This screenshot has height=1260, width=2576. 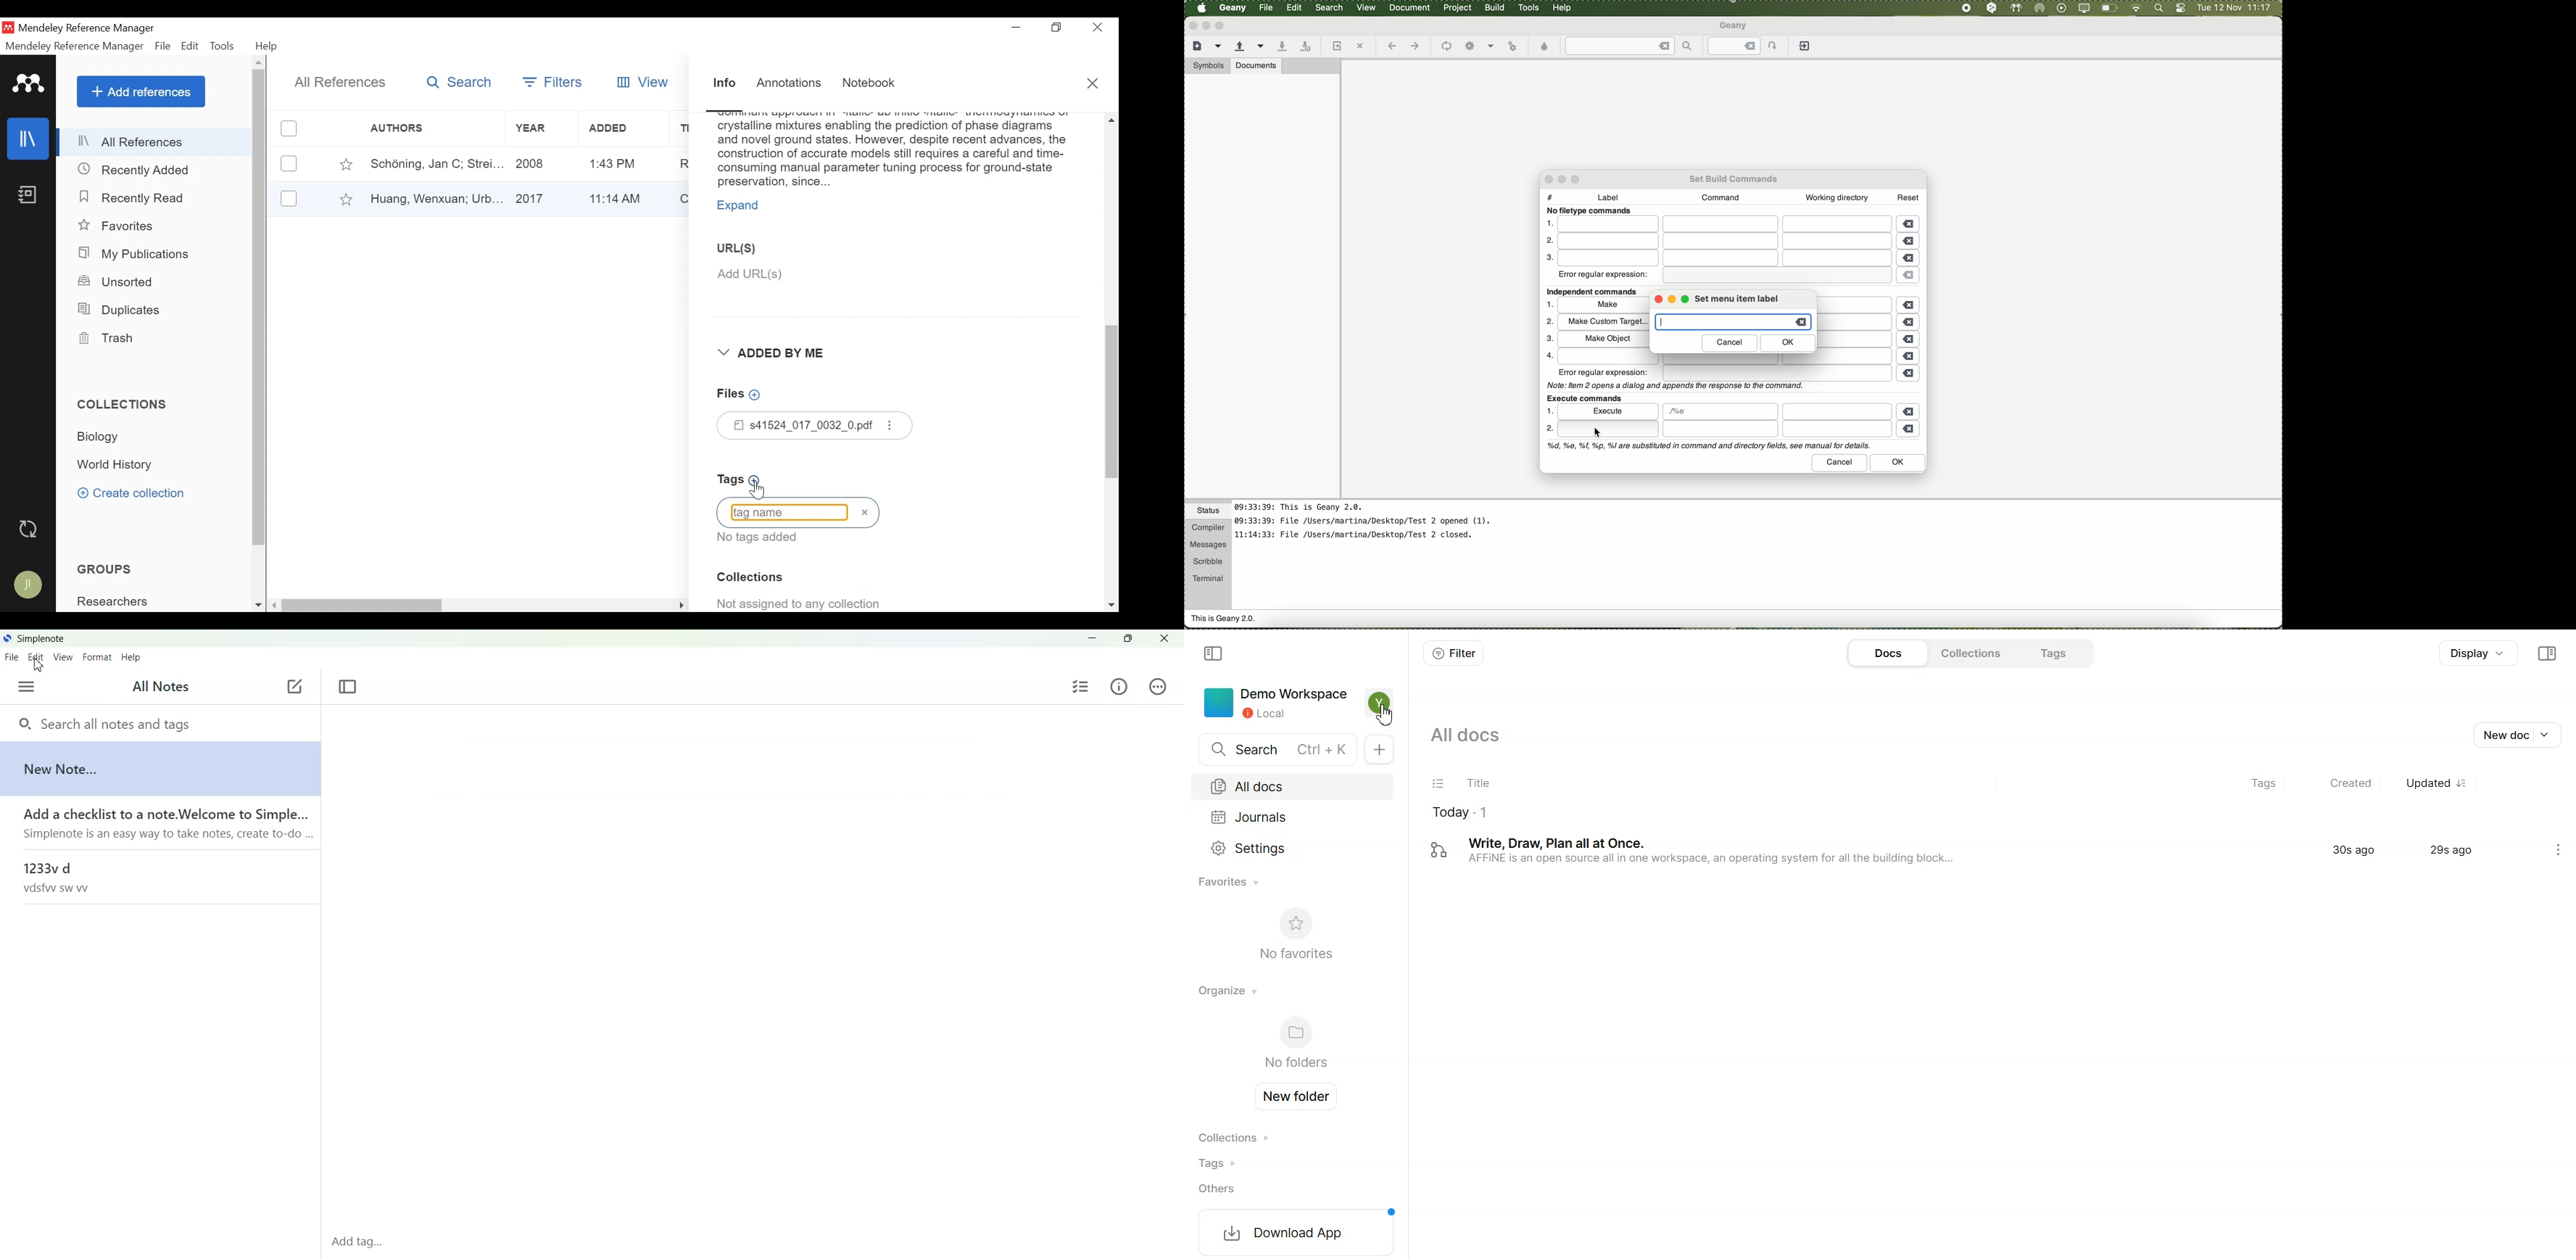 I want to click on file, so click(x=1774, y=275).